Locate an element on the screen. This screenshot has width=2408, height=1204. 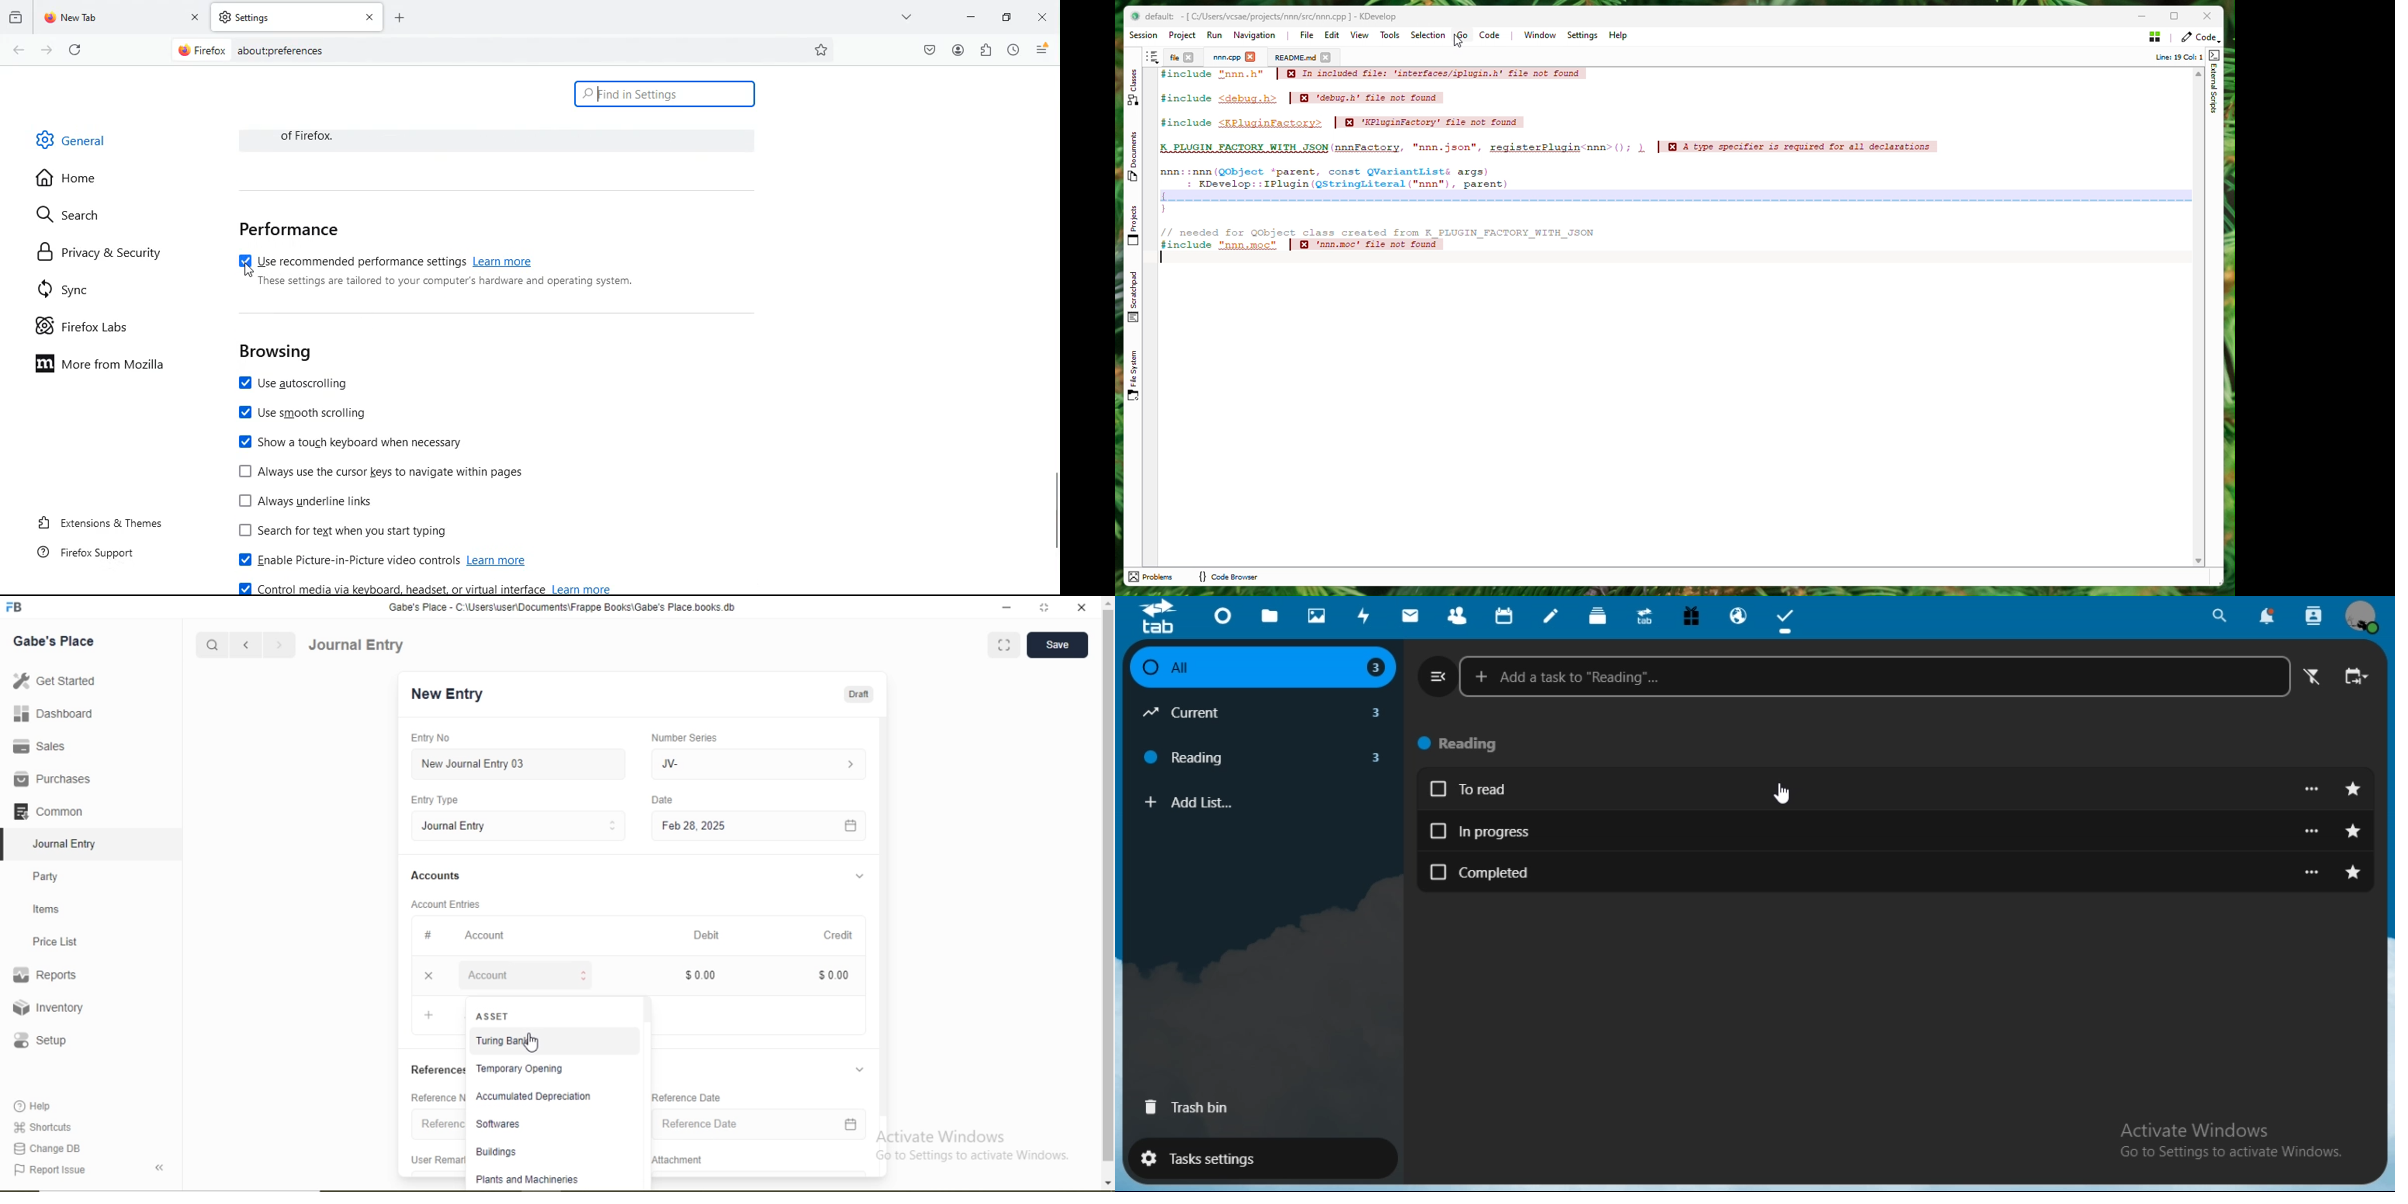
Report Issue is located at coordinates (49, 1170).